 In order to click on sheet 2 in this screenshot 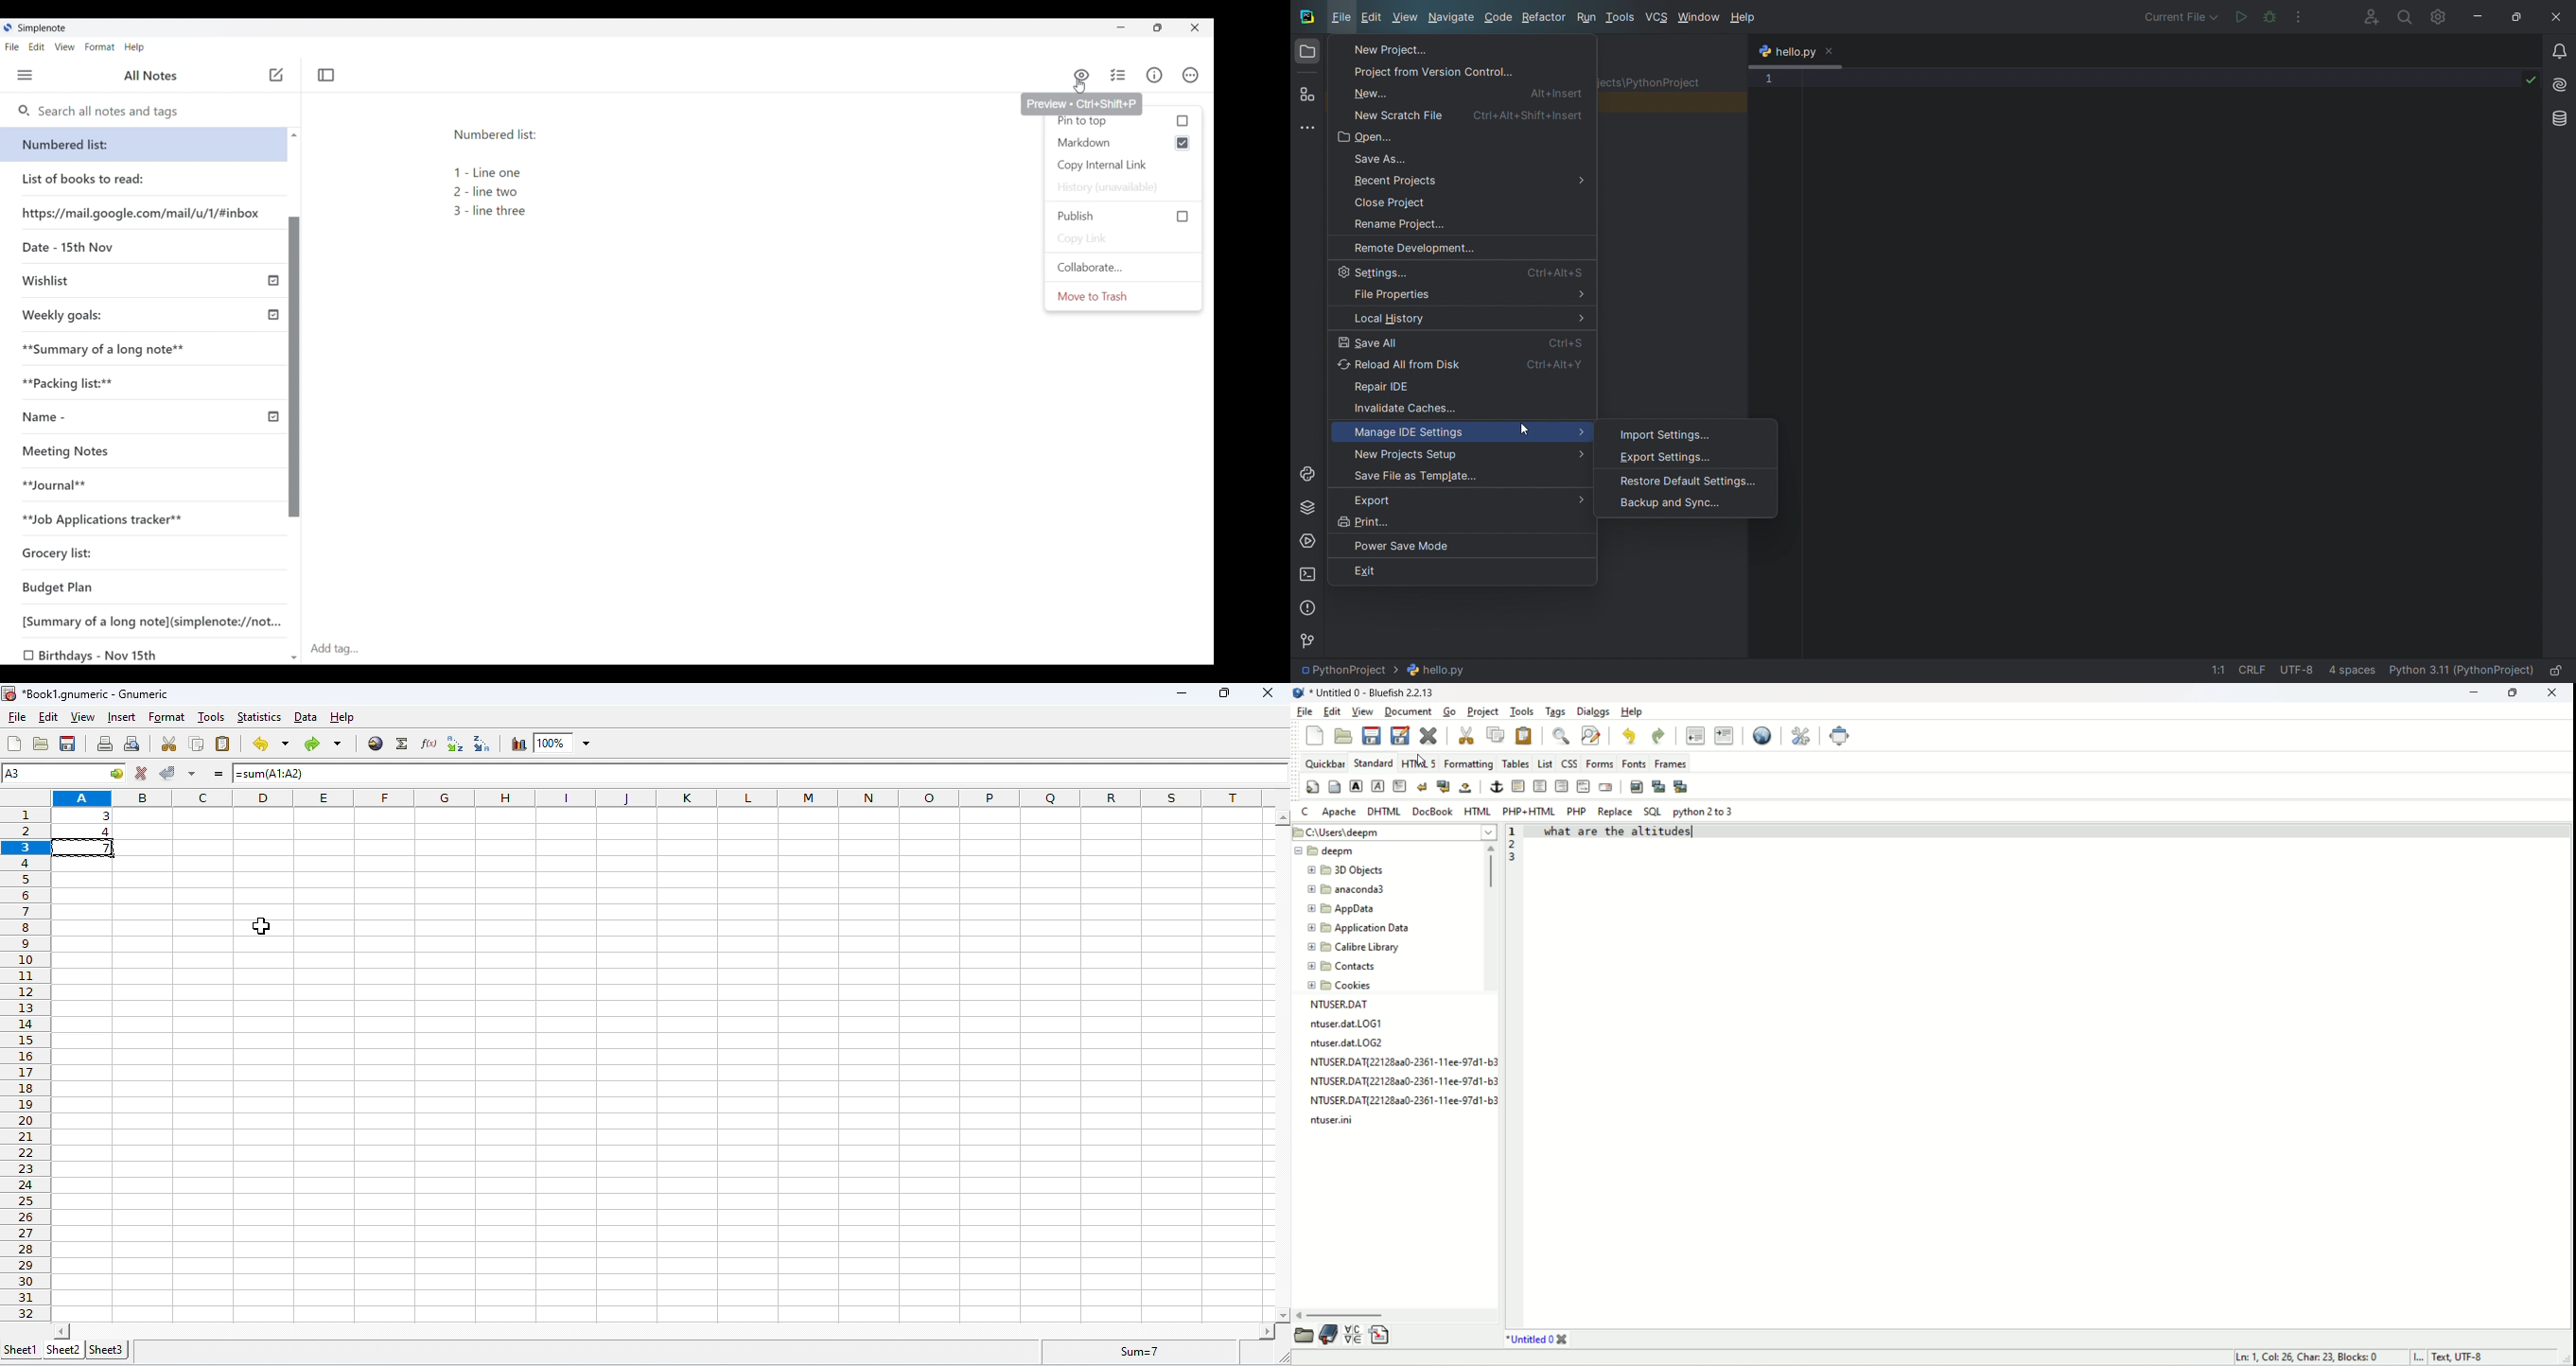, I will do `click(62, 1350)`.